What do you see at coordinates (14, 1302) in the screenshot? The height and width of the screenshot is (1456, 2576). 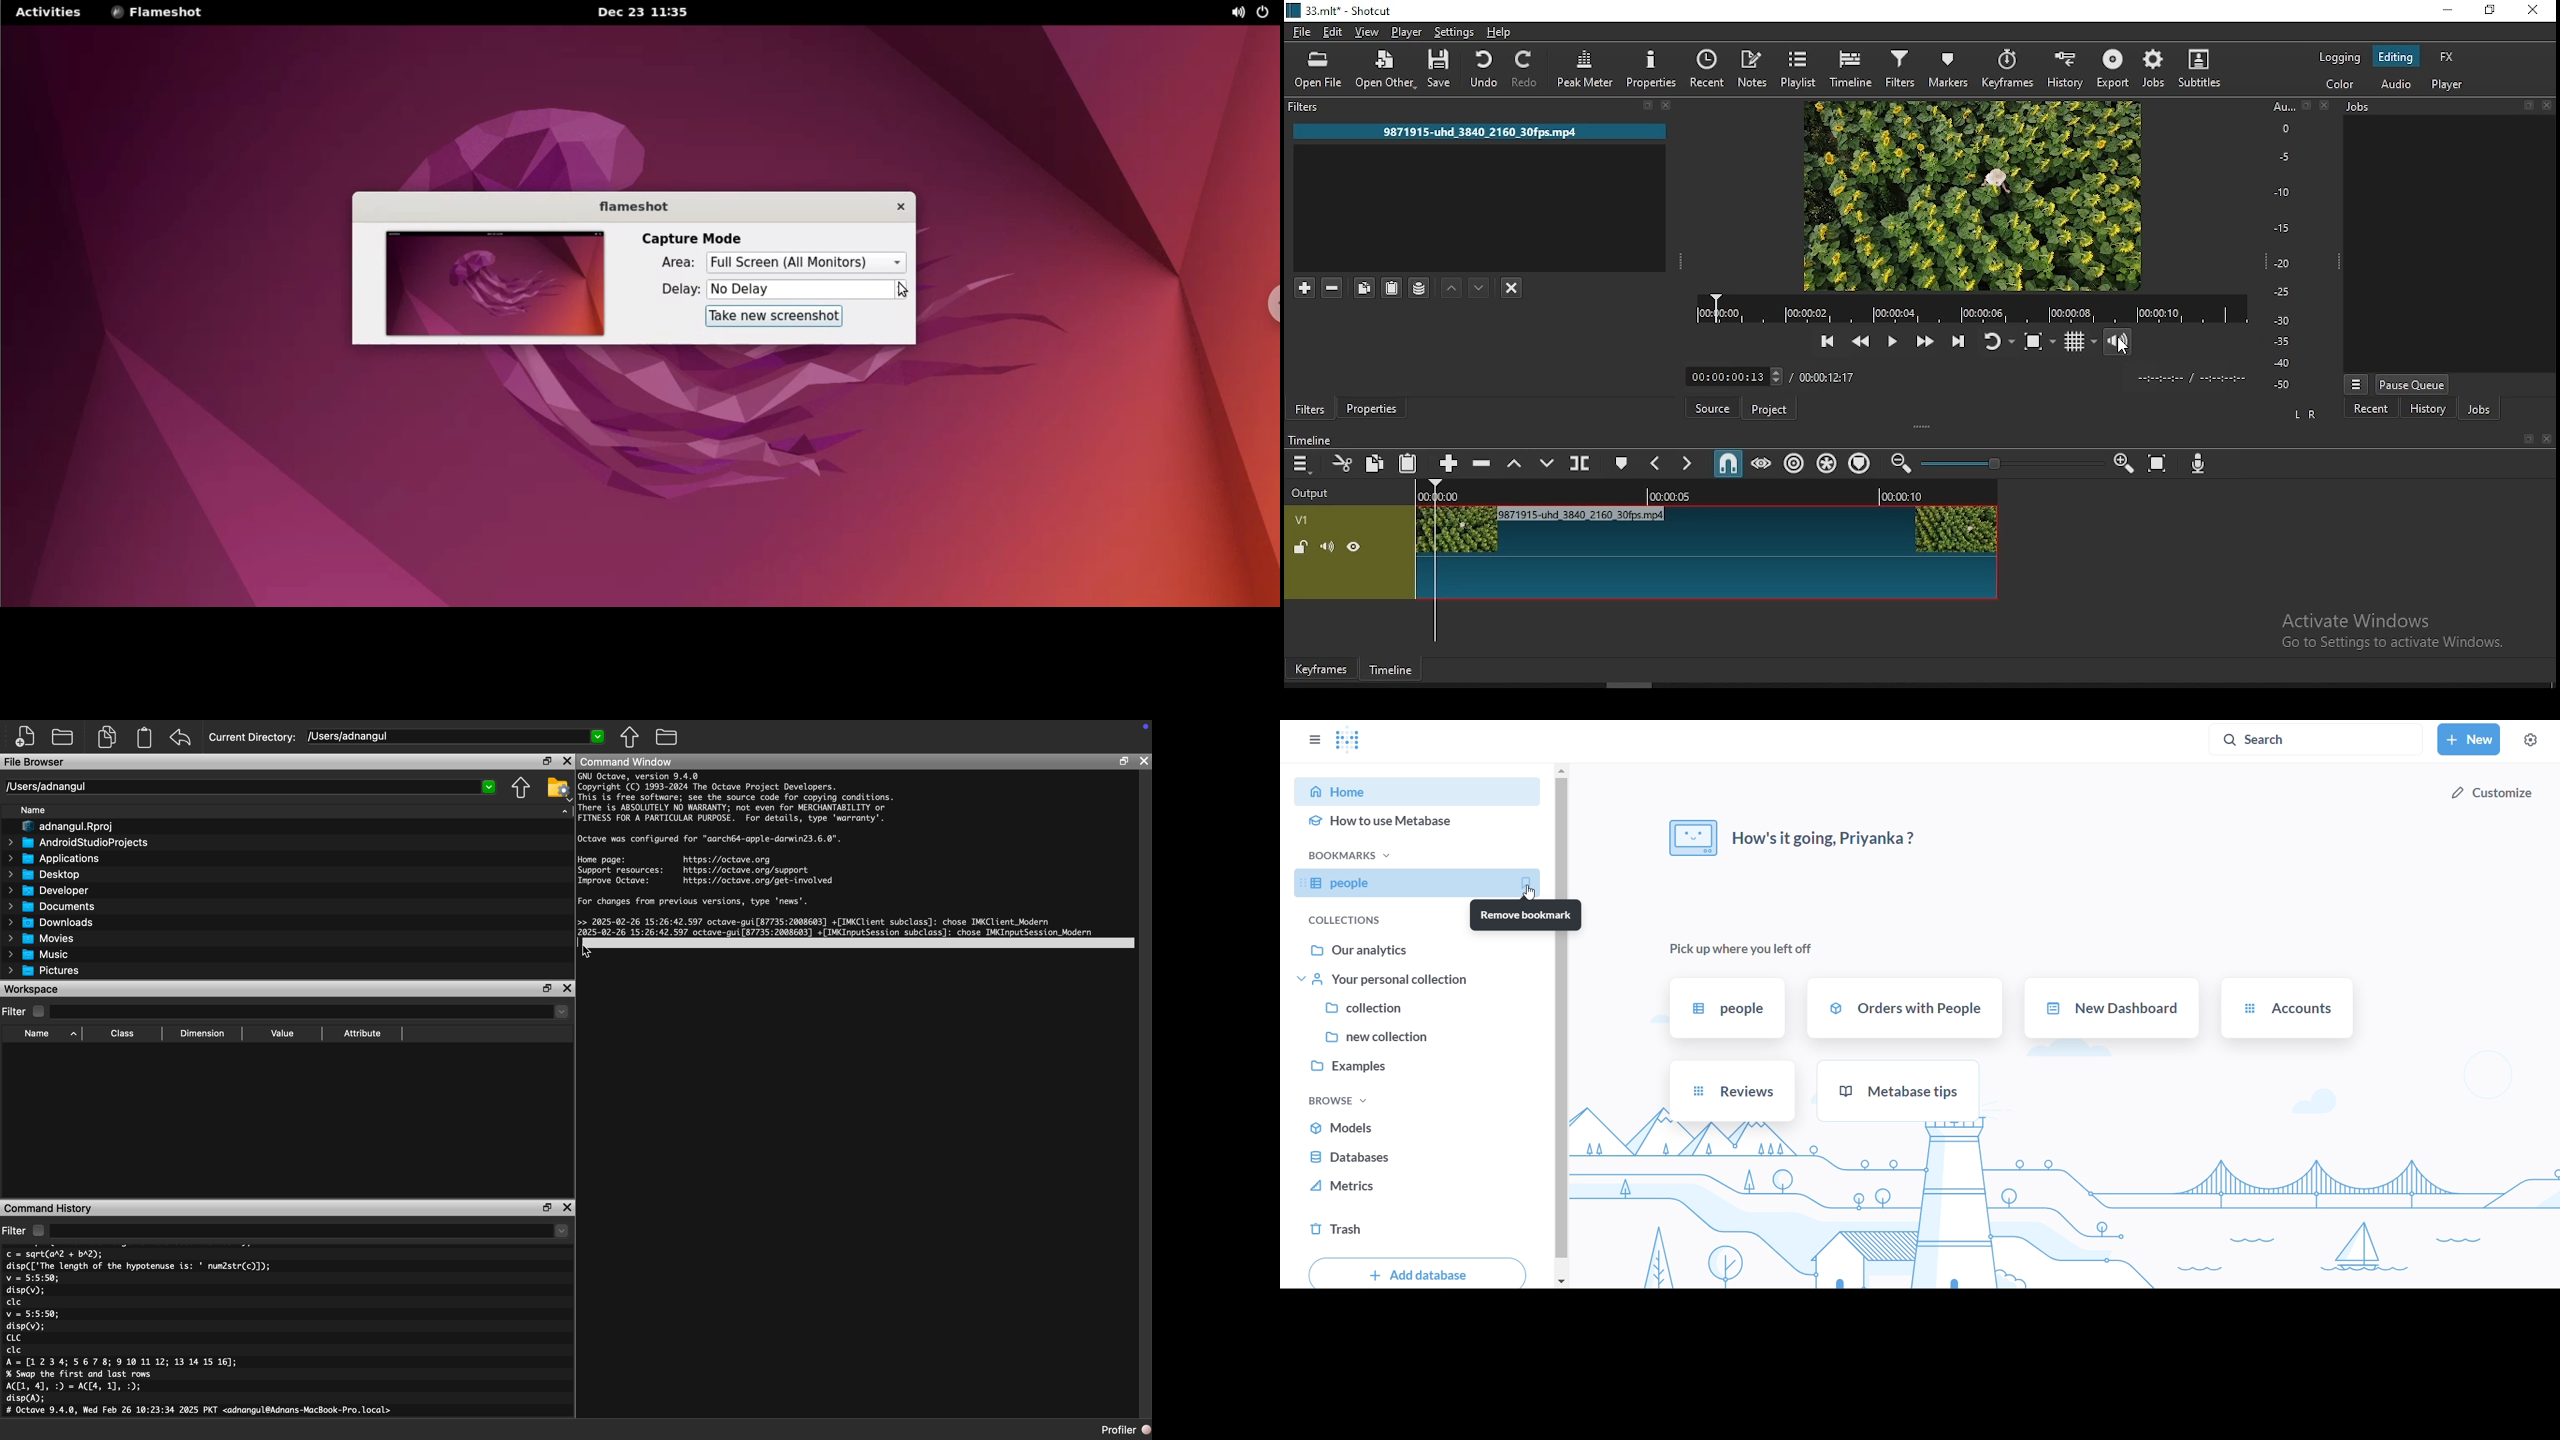 I see `clc` at bounding box center [14, 1302].